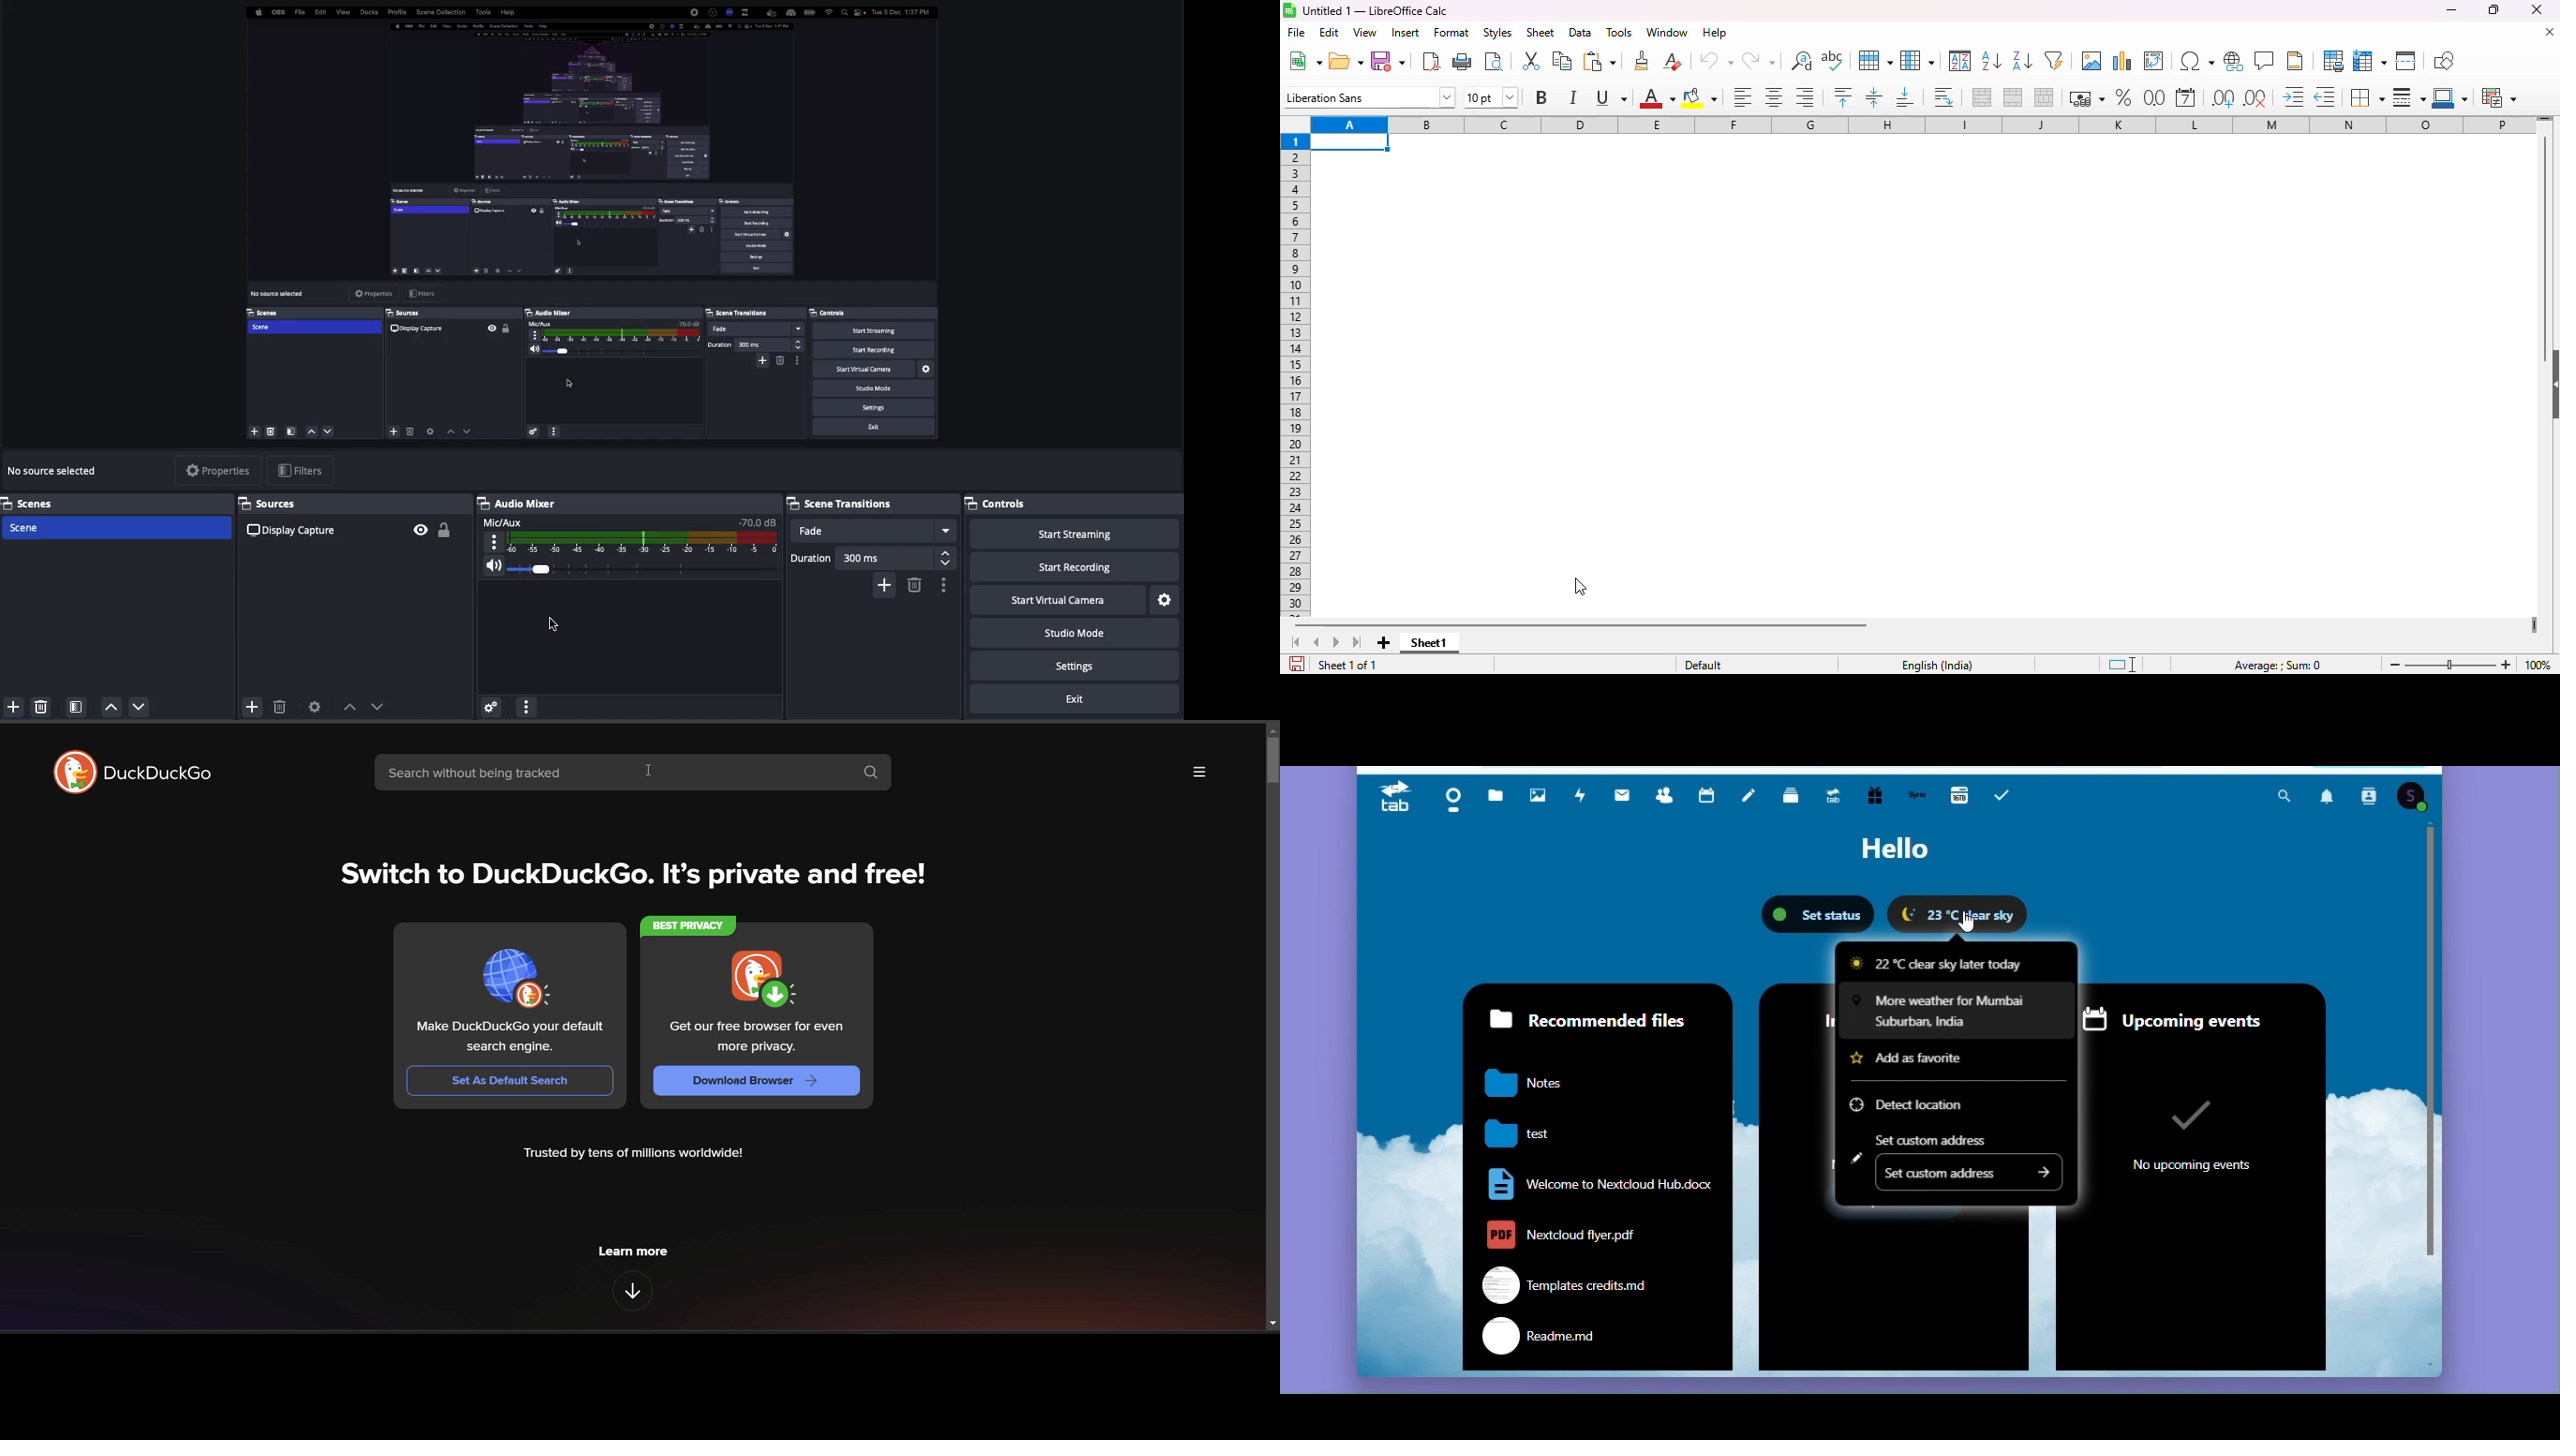  Describe the element at coordinates (2507, 664) in the screenshot. I see `zoom in` at that location.